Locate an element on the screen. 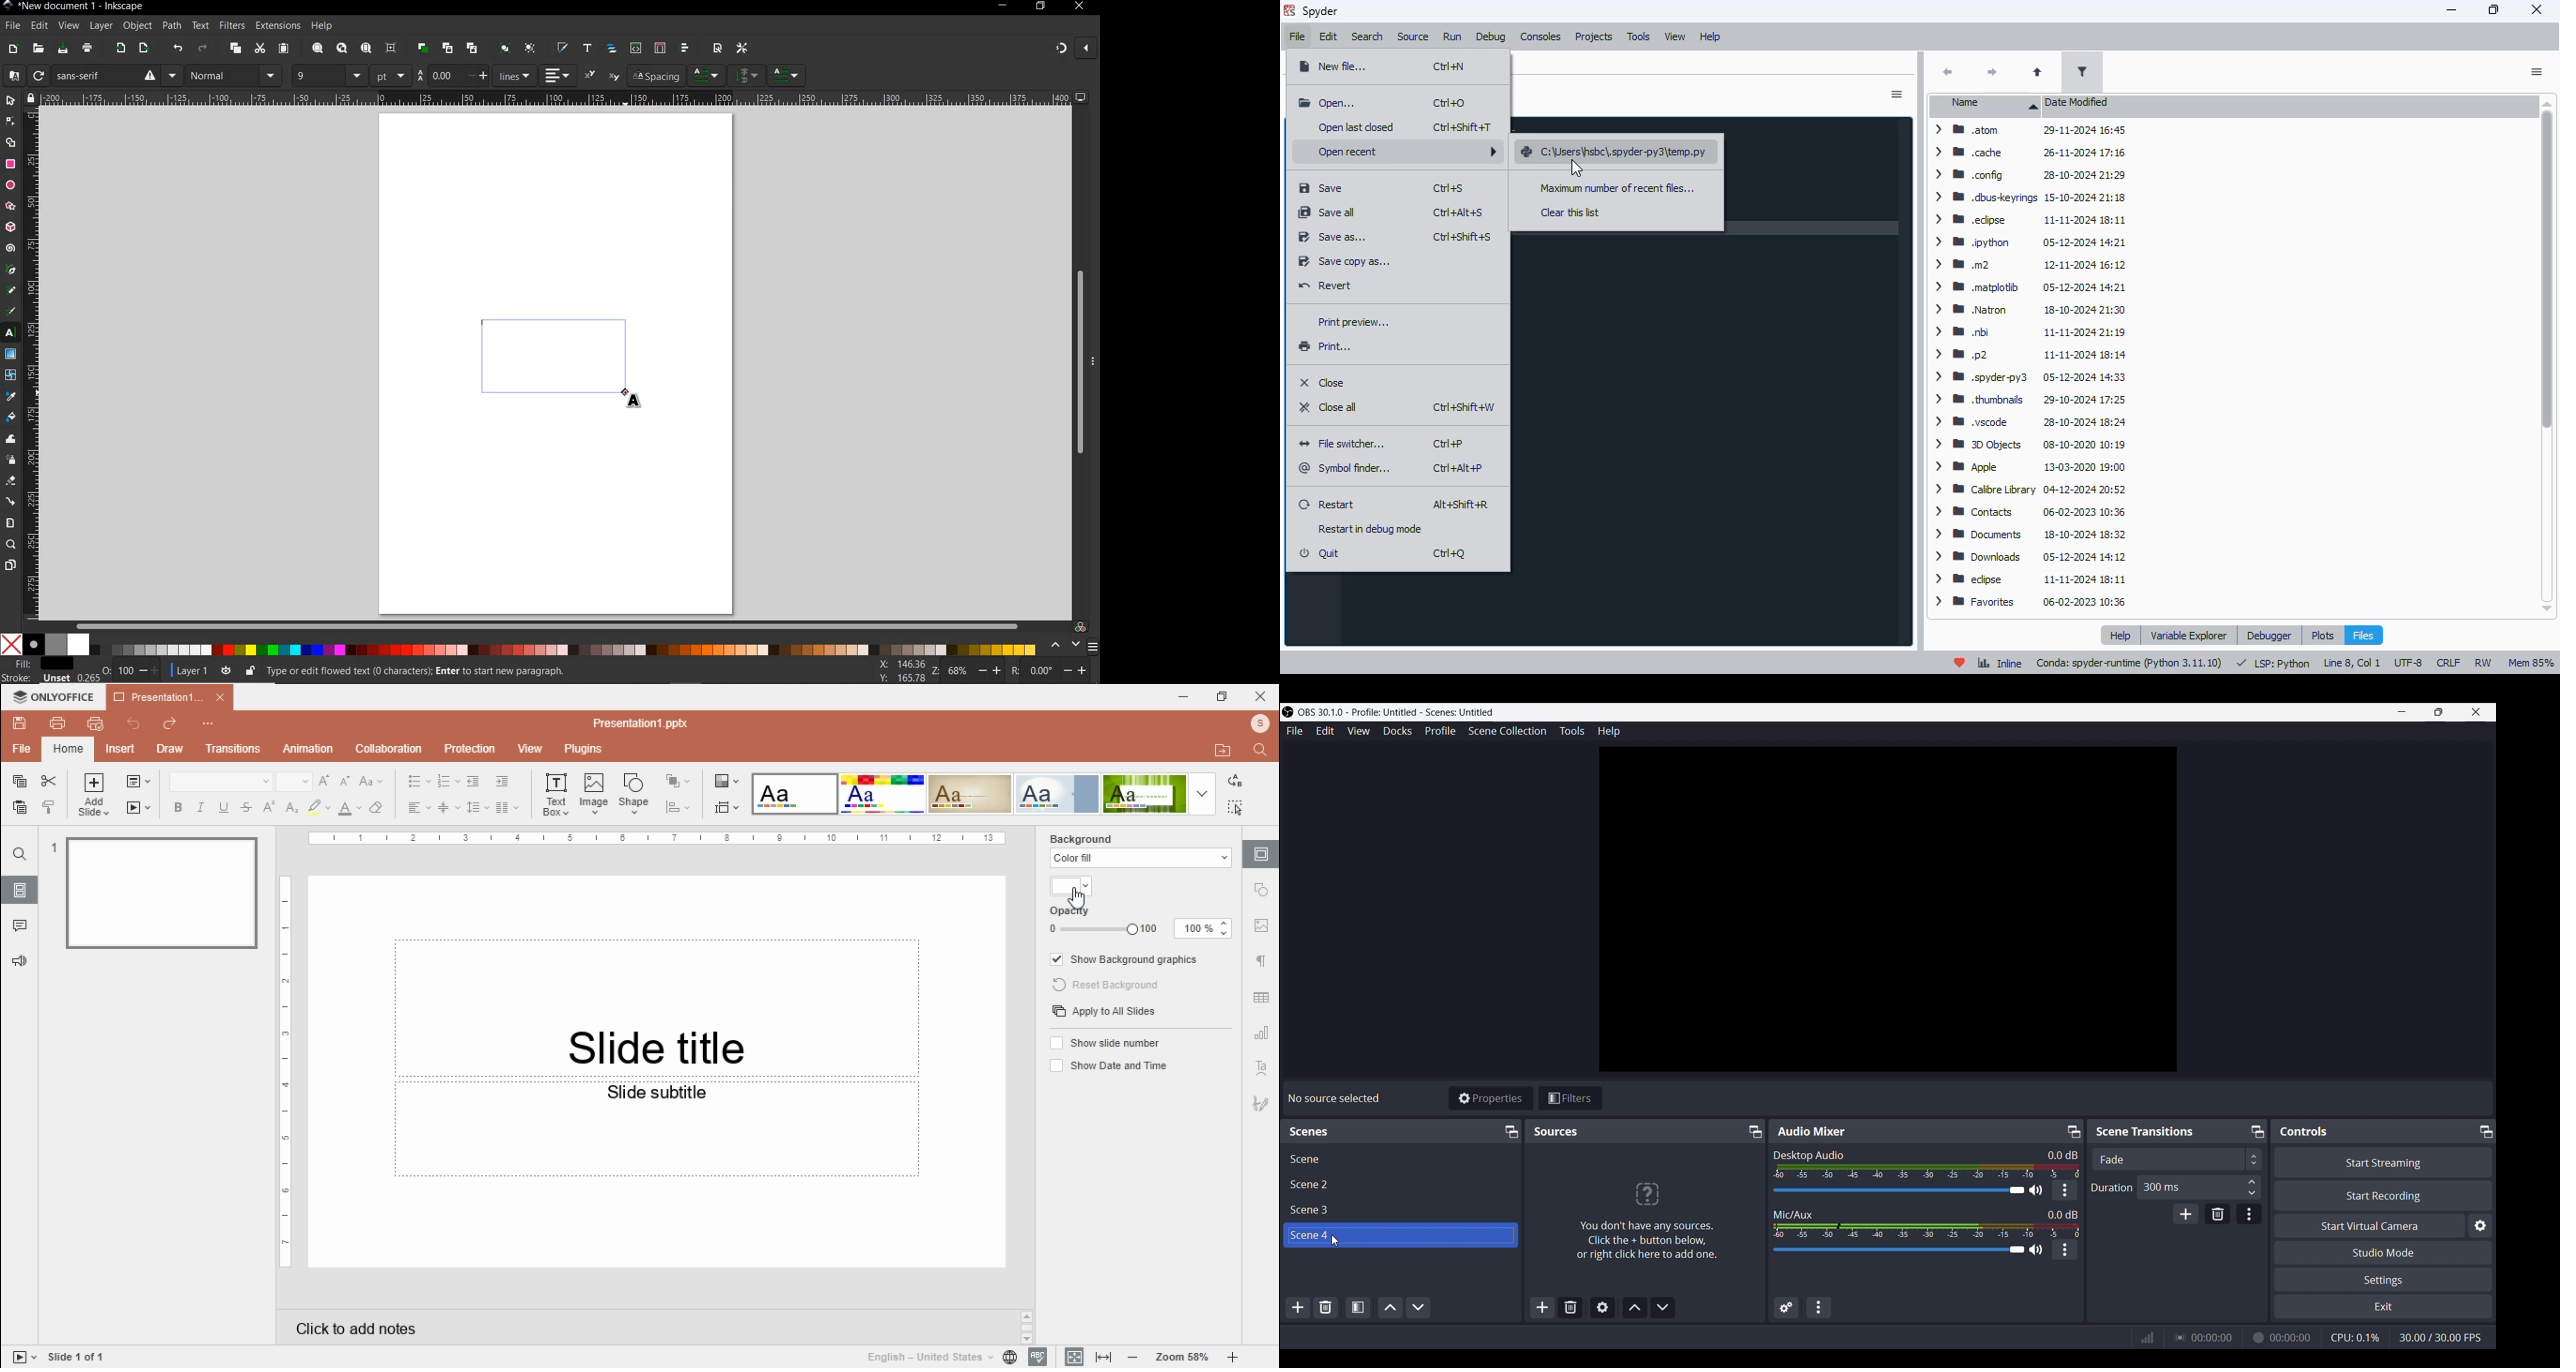 This screenshot has height=1372, width=2576. open file location is located at coordinates (1224, 752).